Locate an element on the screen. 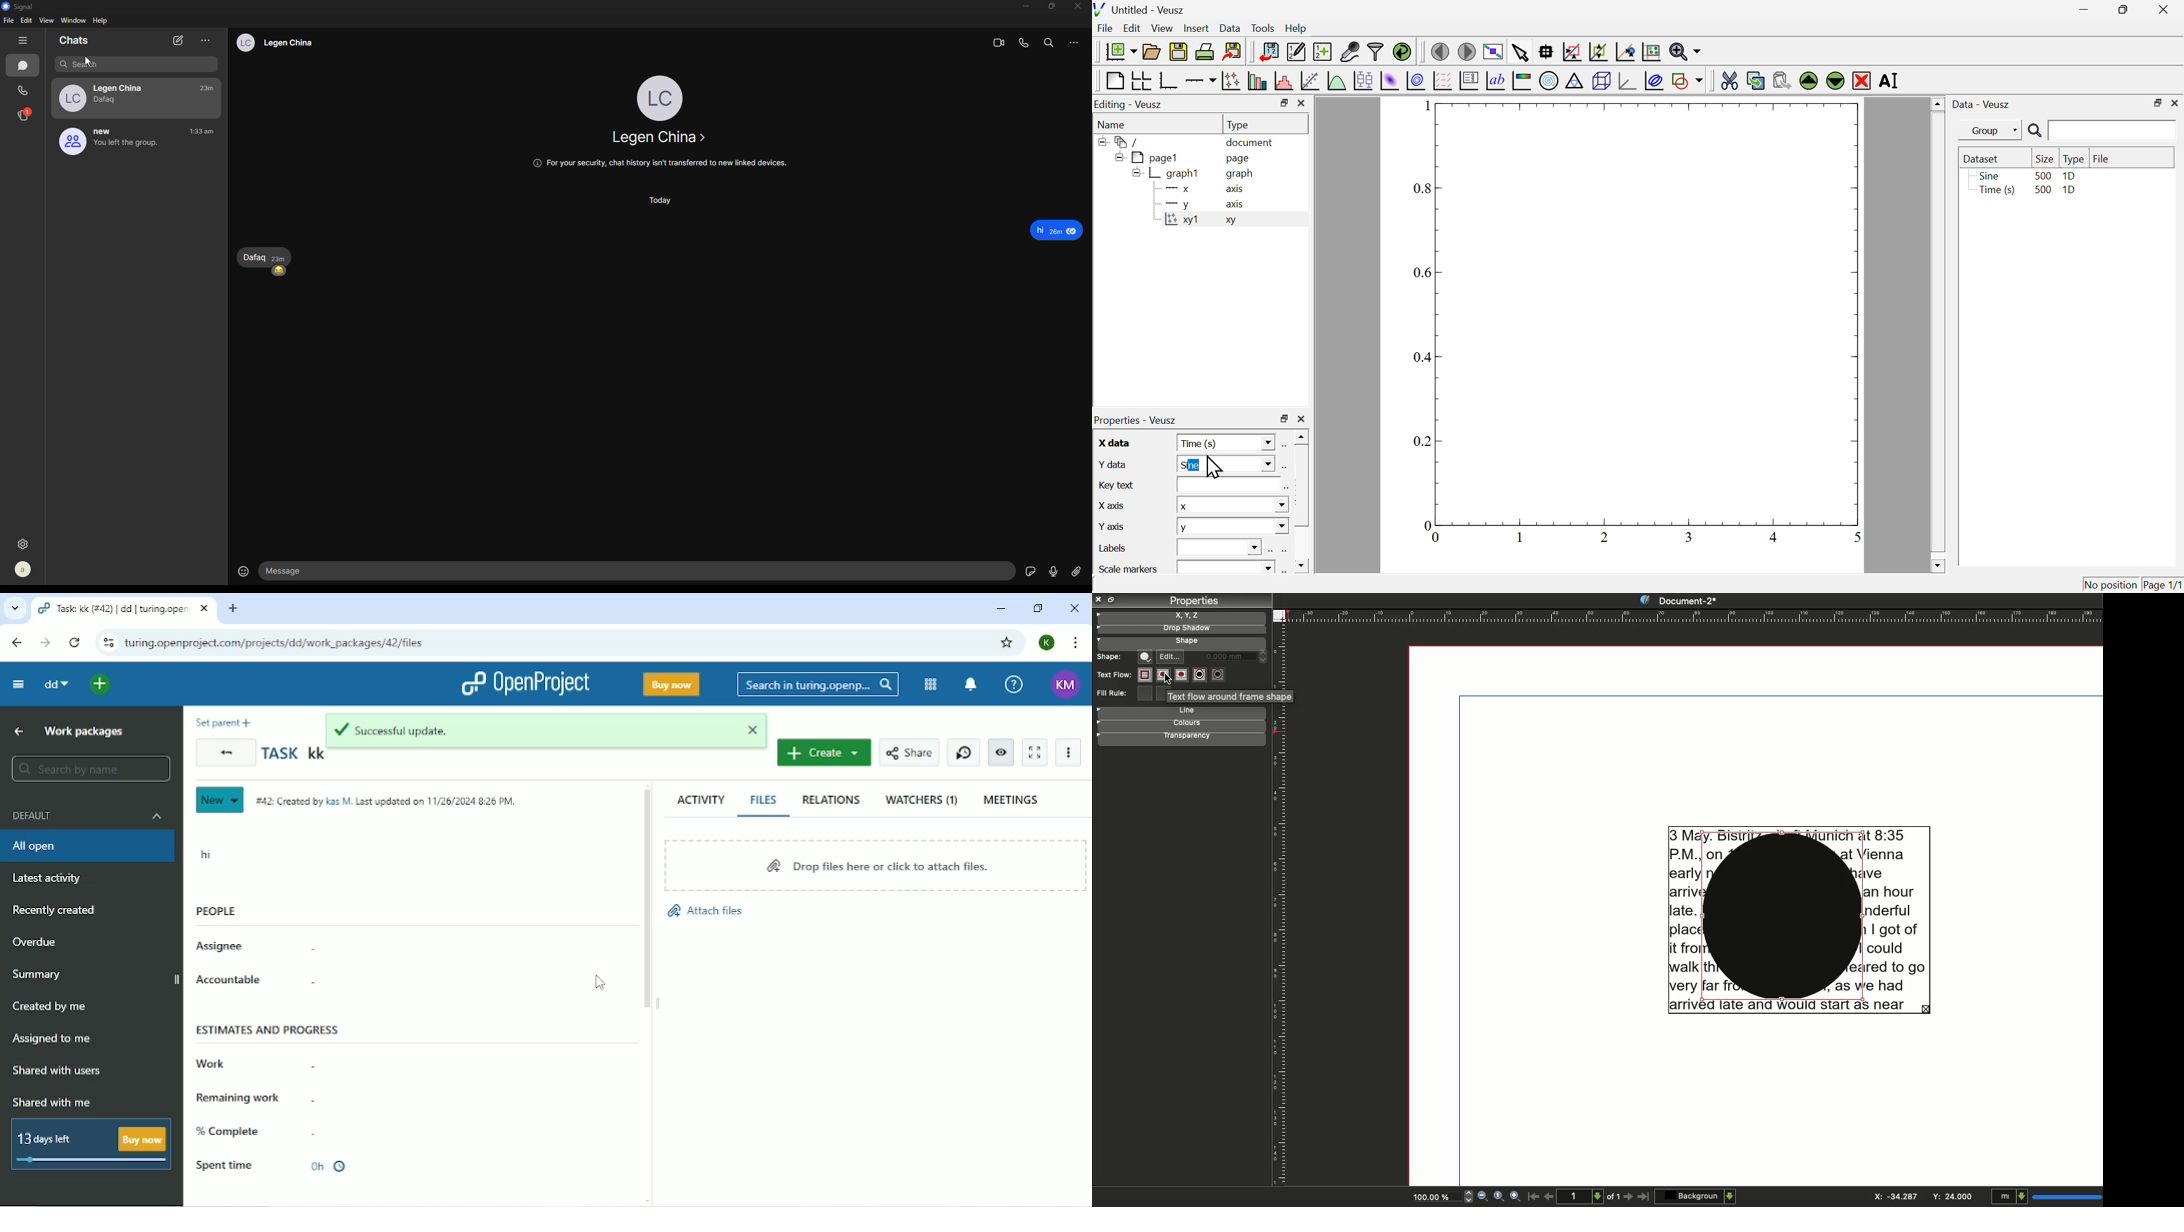 The height and width of the screenshot is (1232, 2184). Successful update is located at coordinates (531, 729).